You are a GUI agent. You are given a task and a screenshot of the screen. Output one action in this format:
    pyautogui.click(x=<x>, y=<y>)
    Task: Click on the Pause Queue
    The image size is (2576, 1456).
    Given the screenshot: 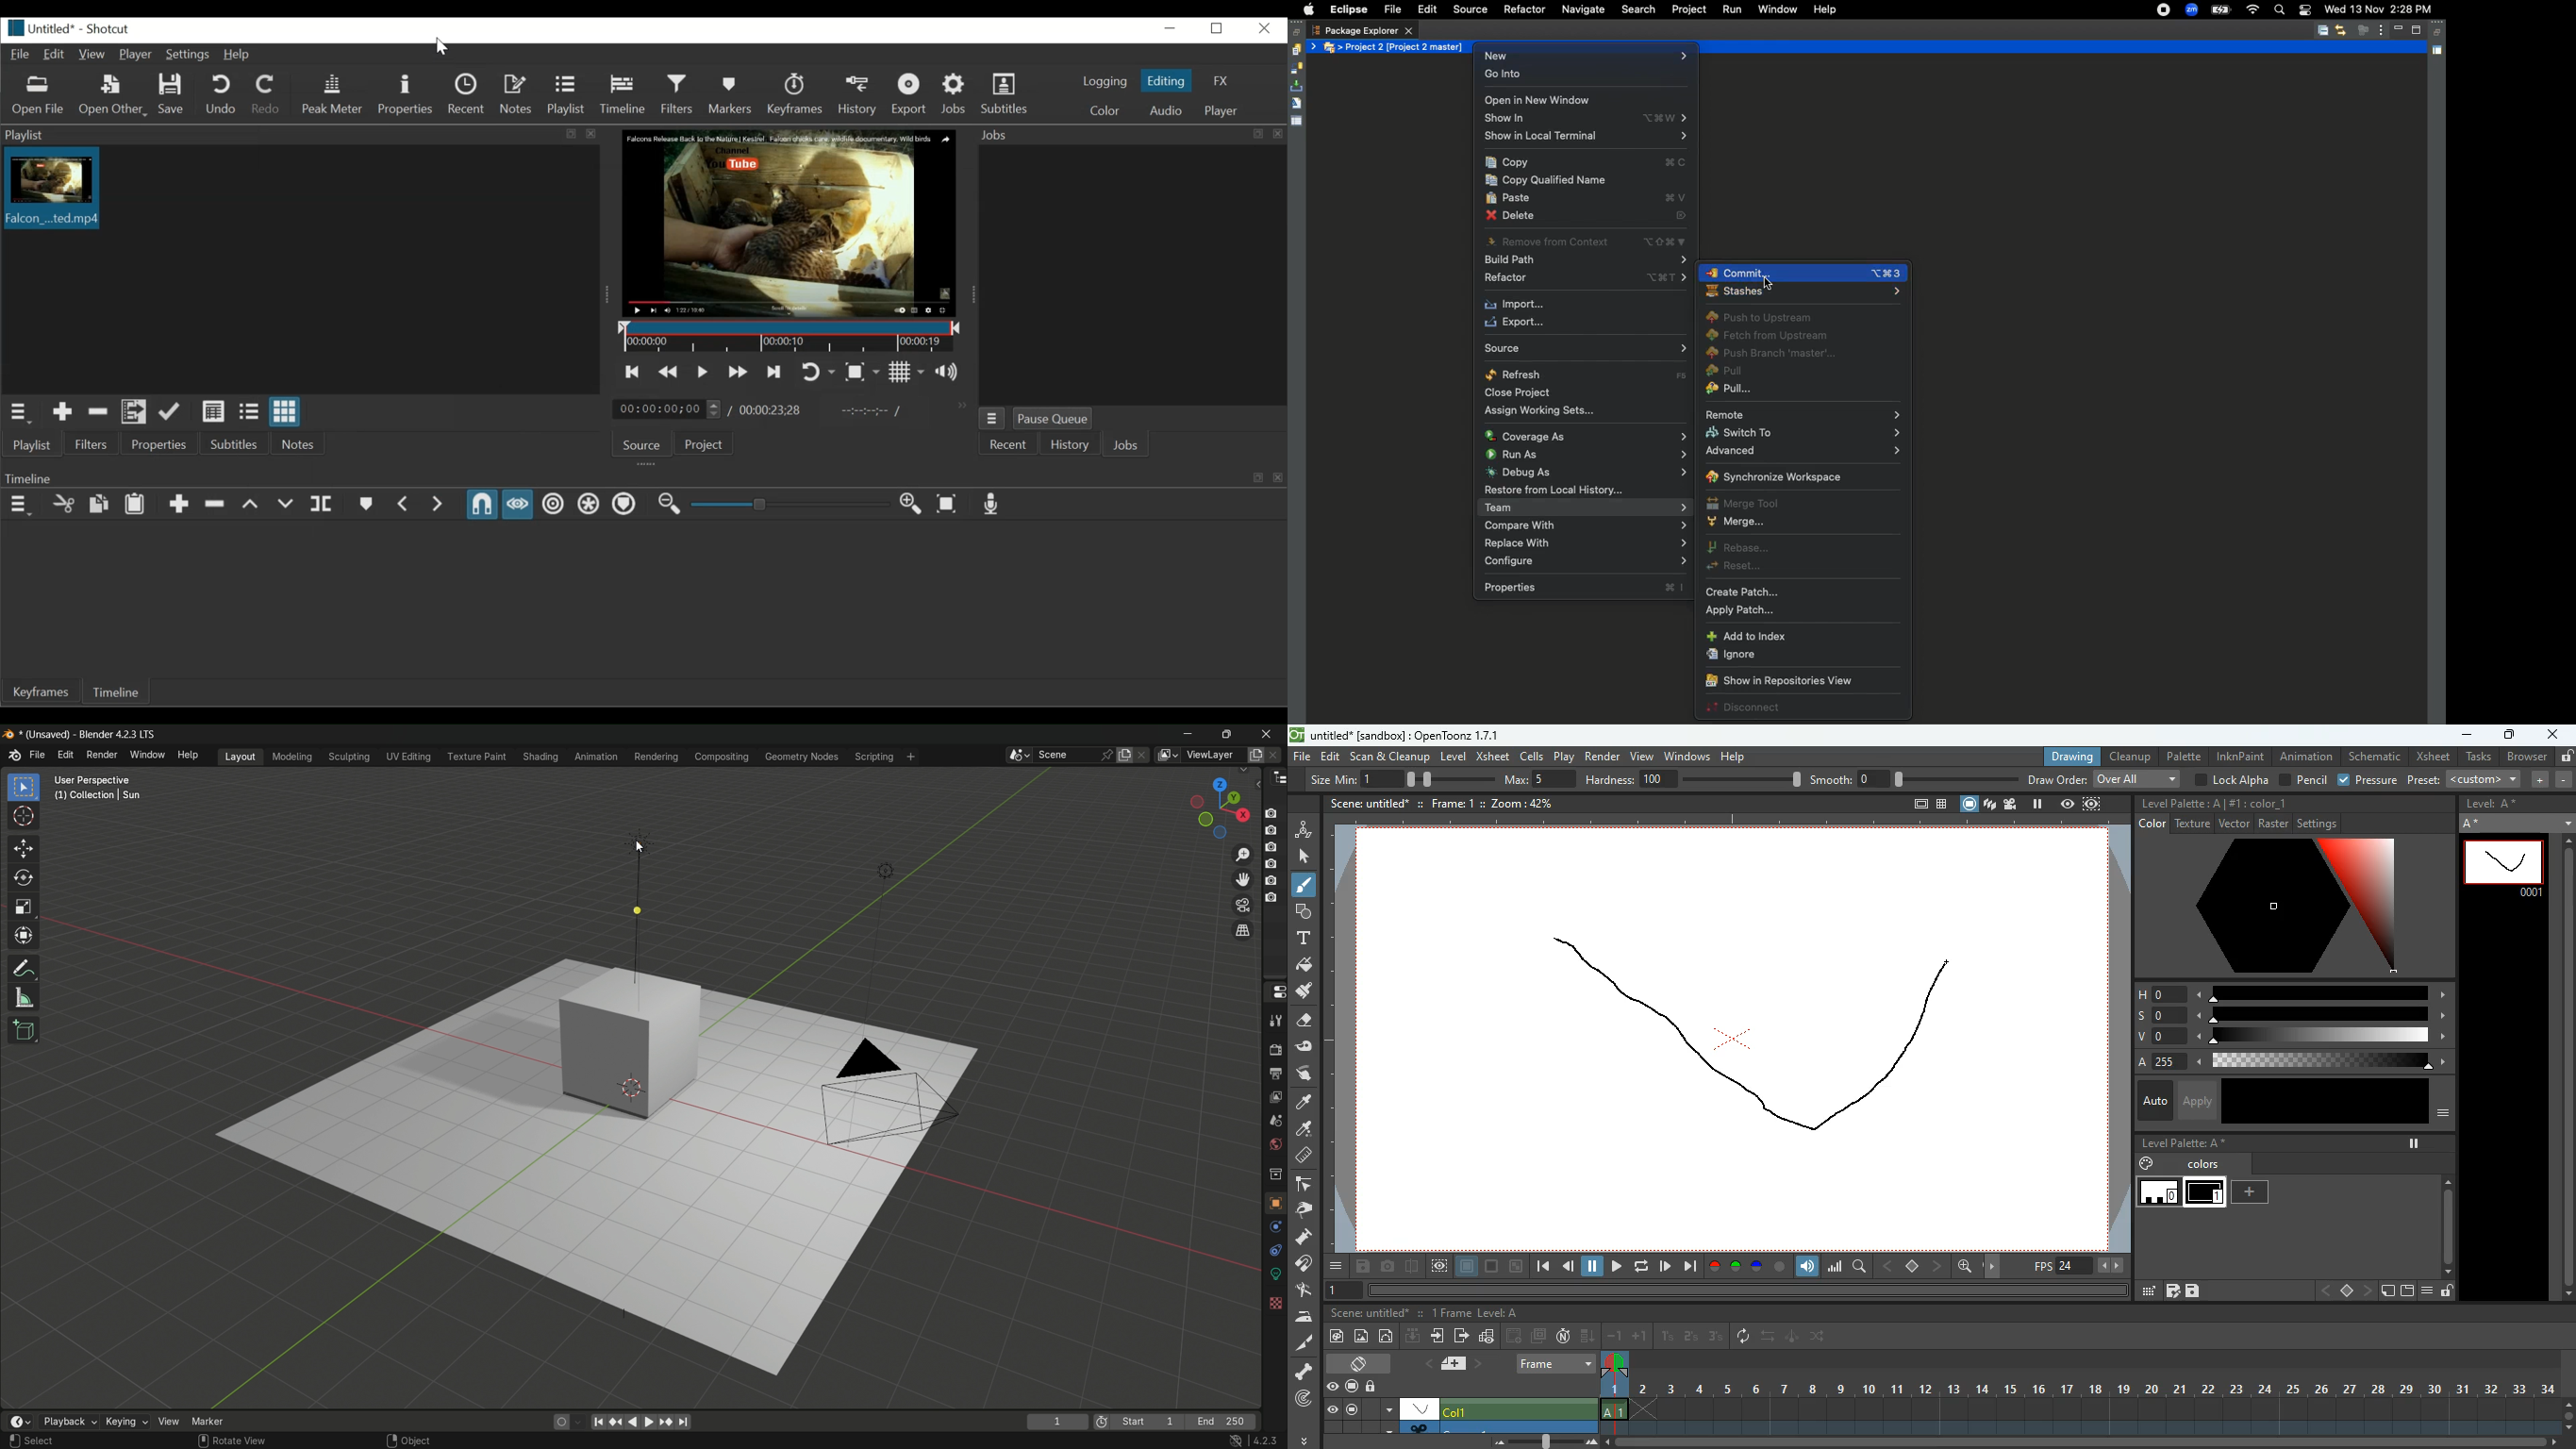 What is the action you would take?
    pyautogui.click(x=1055, y=418)
    